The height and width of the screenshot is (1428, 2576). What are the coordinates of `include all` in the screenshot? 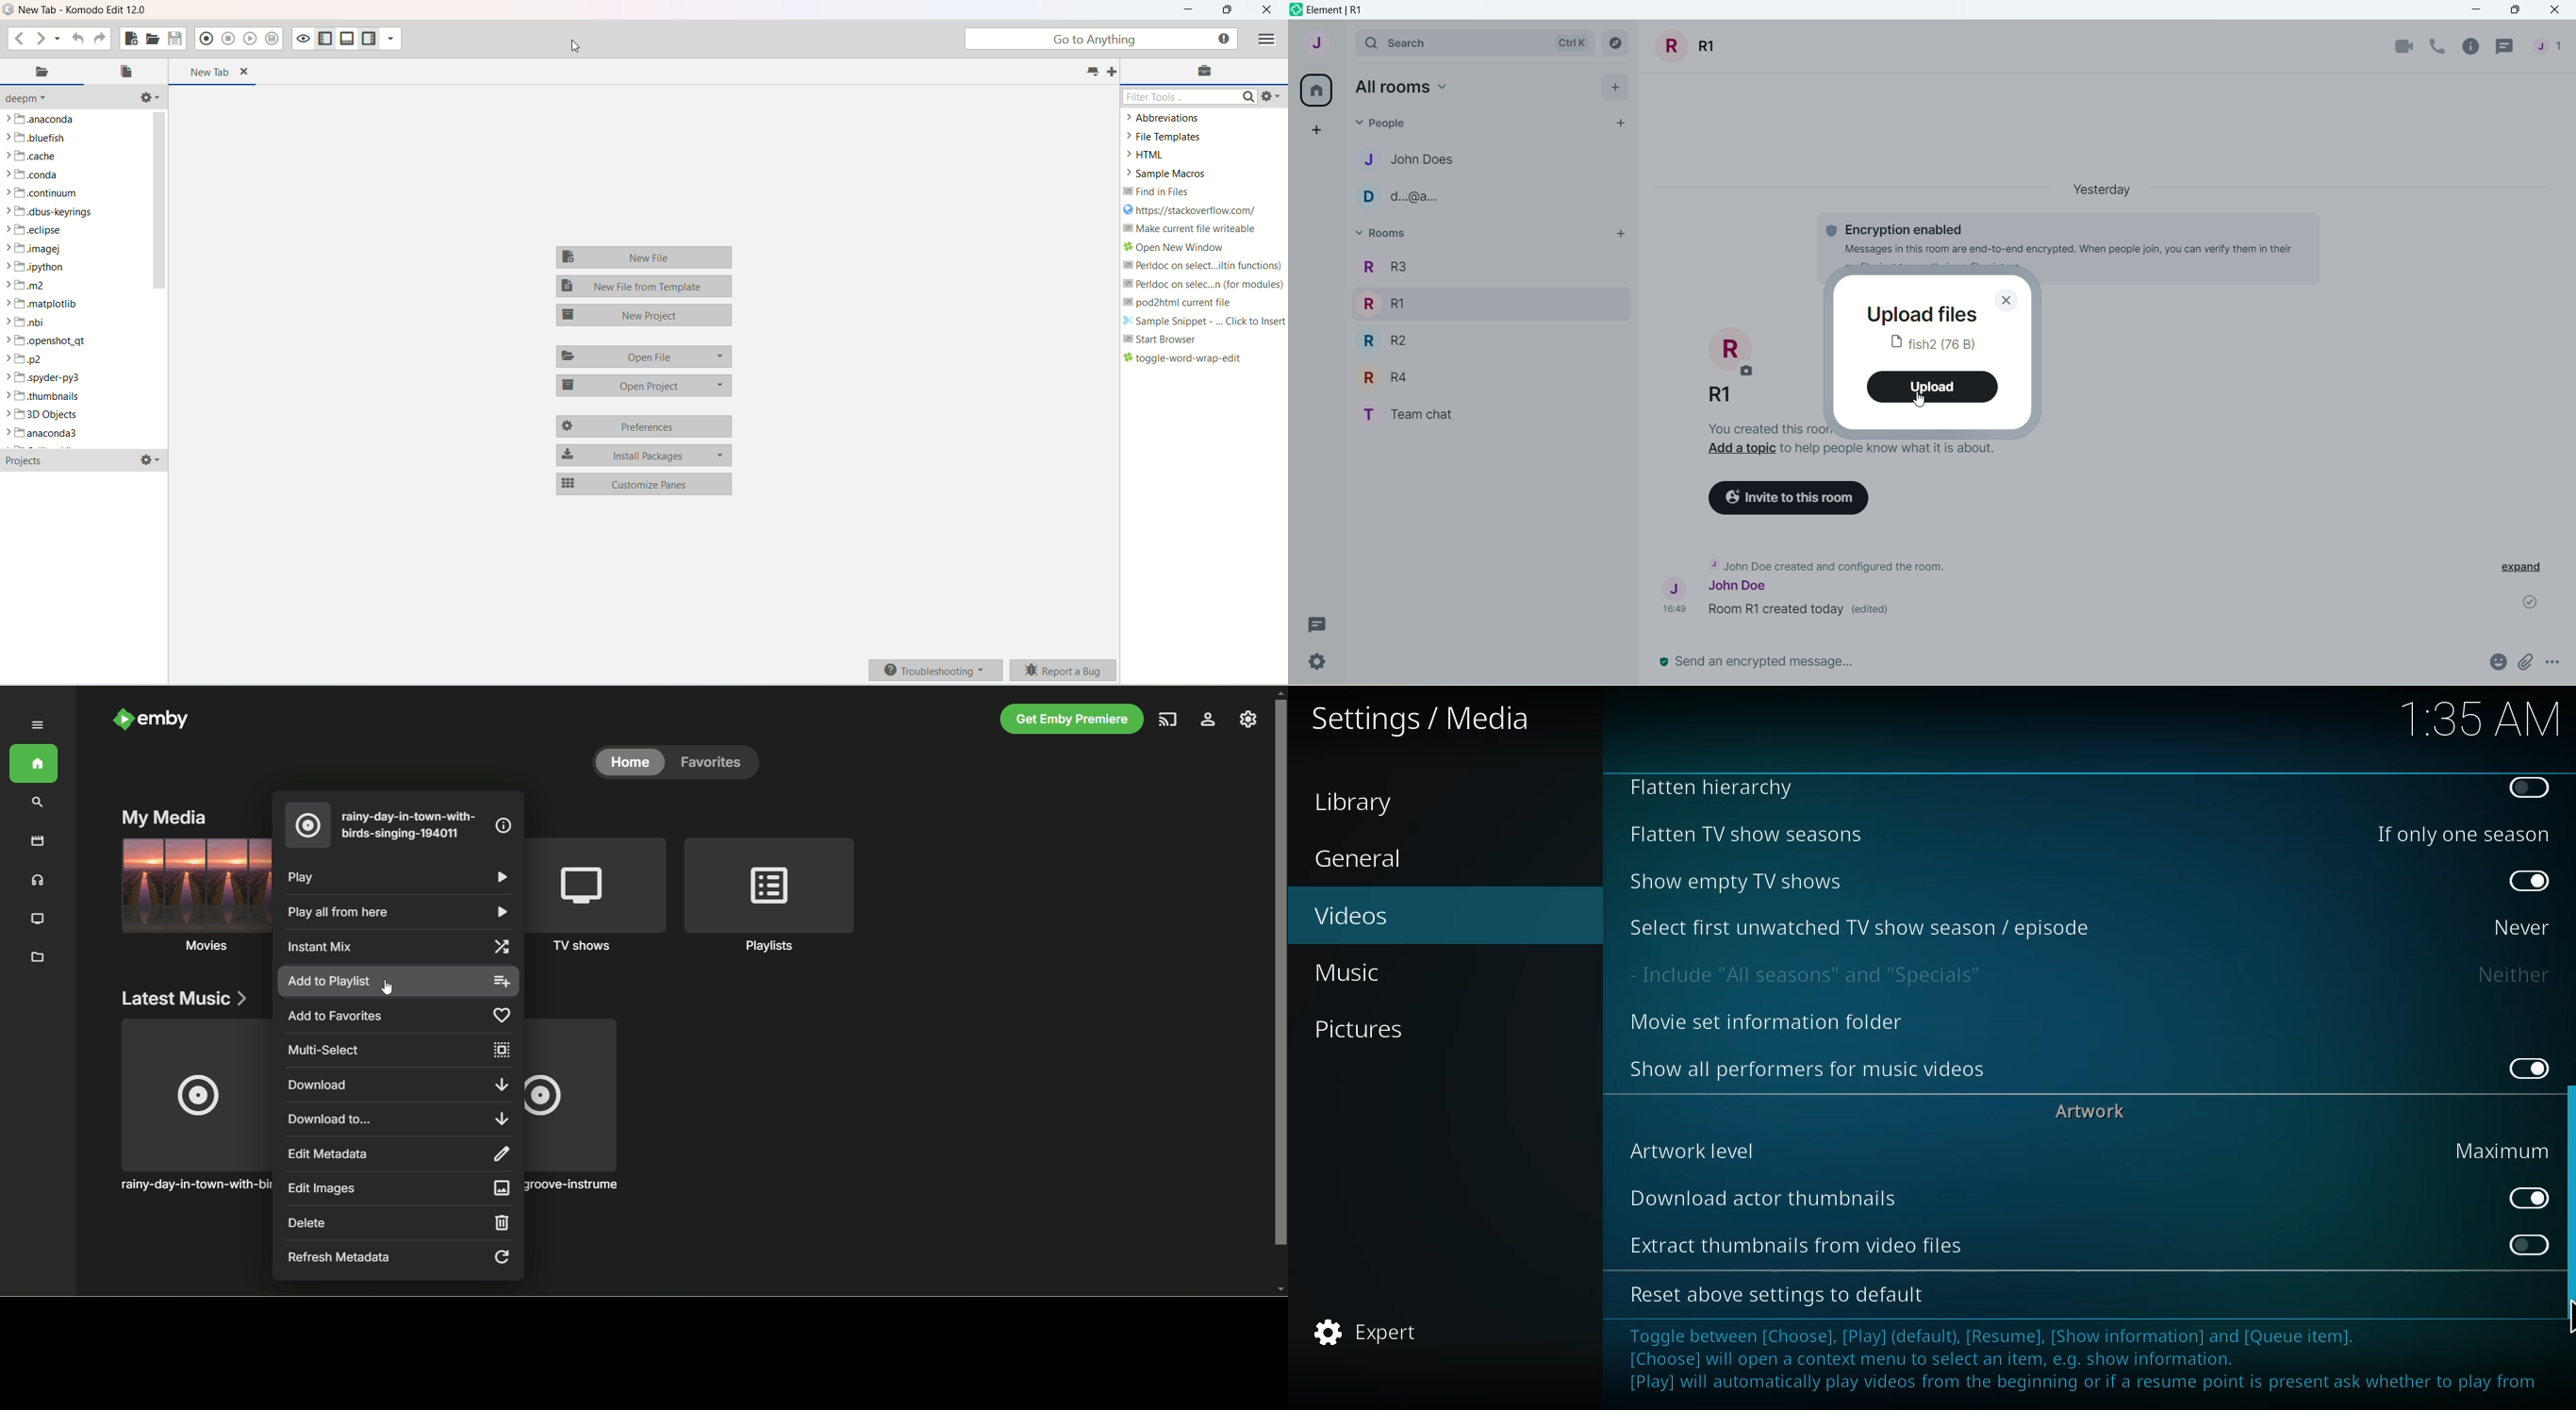 It's located at (1813, 974).